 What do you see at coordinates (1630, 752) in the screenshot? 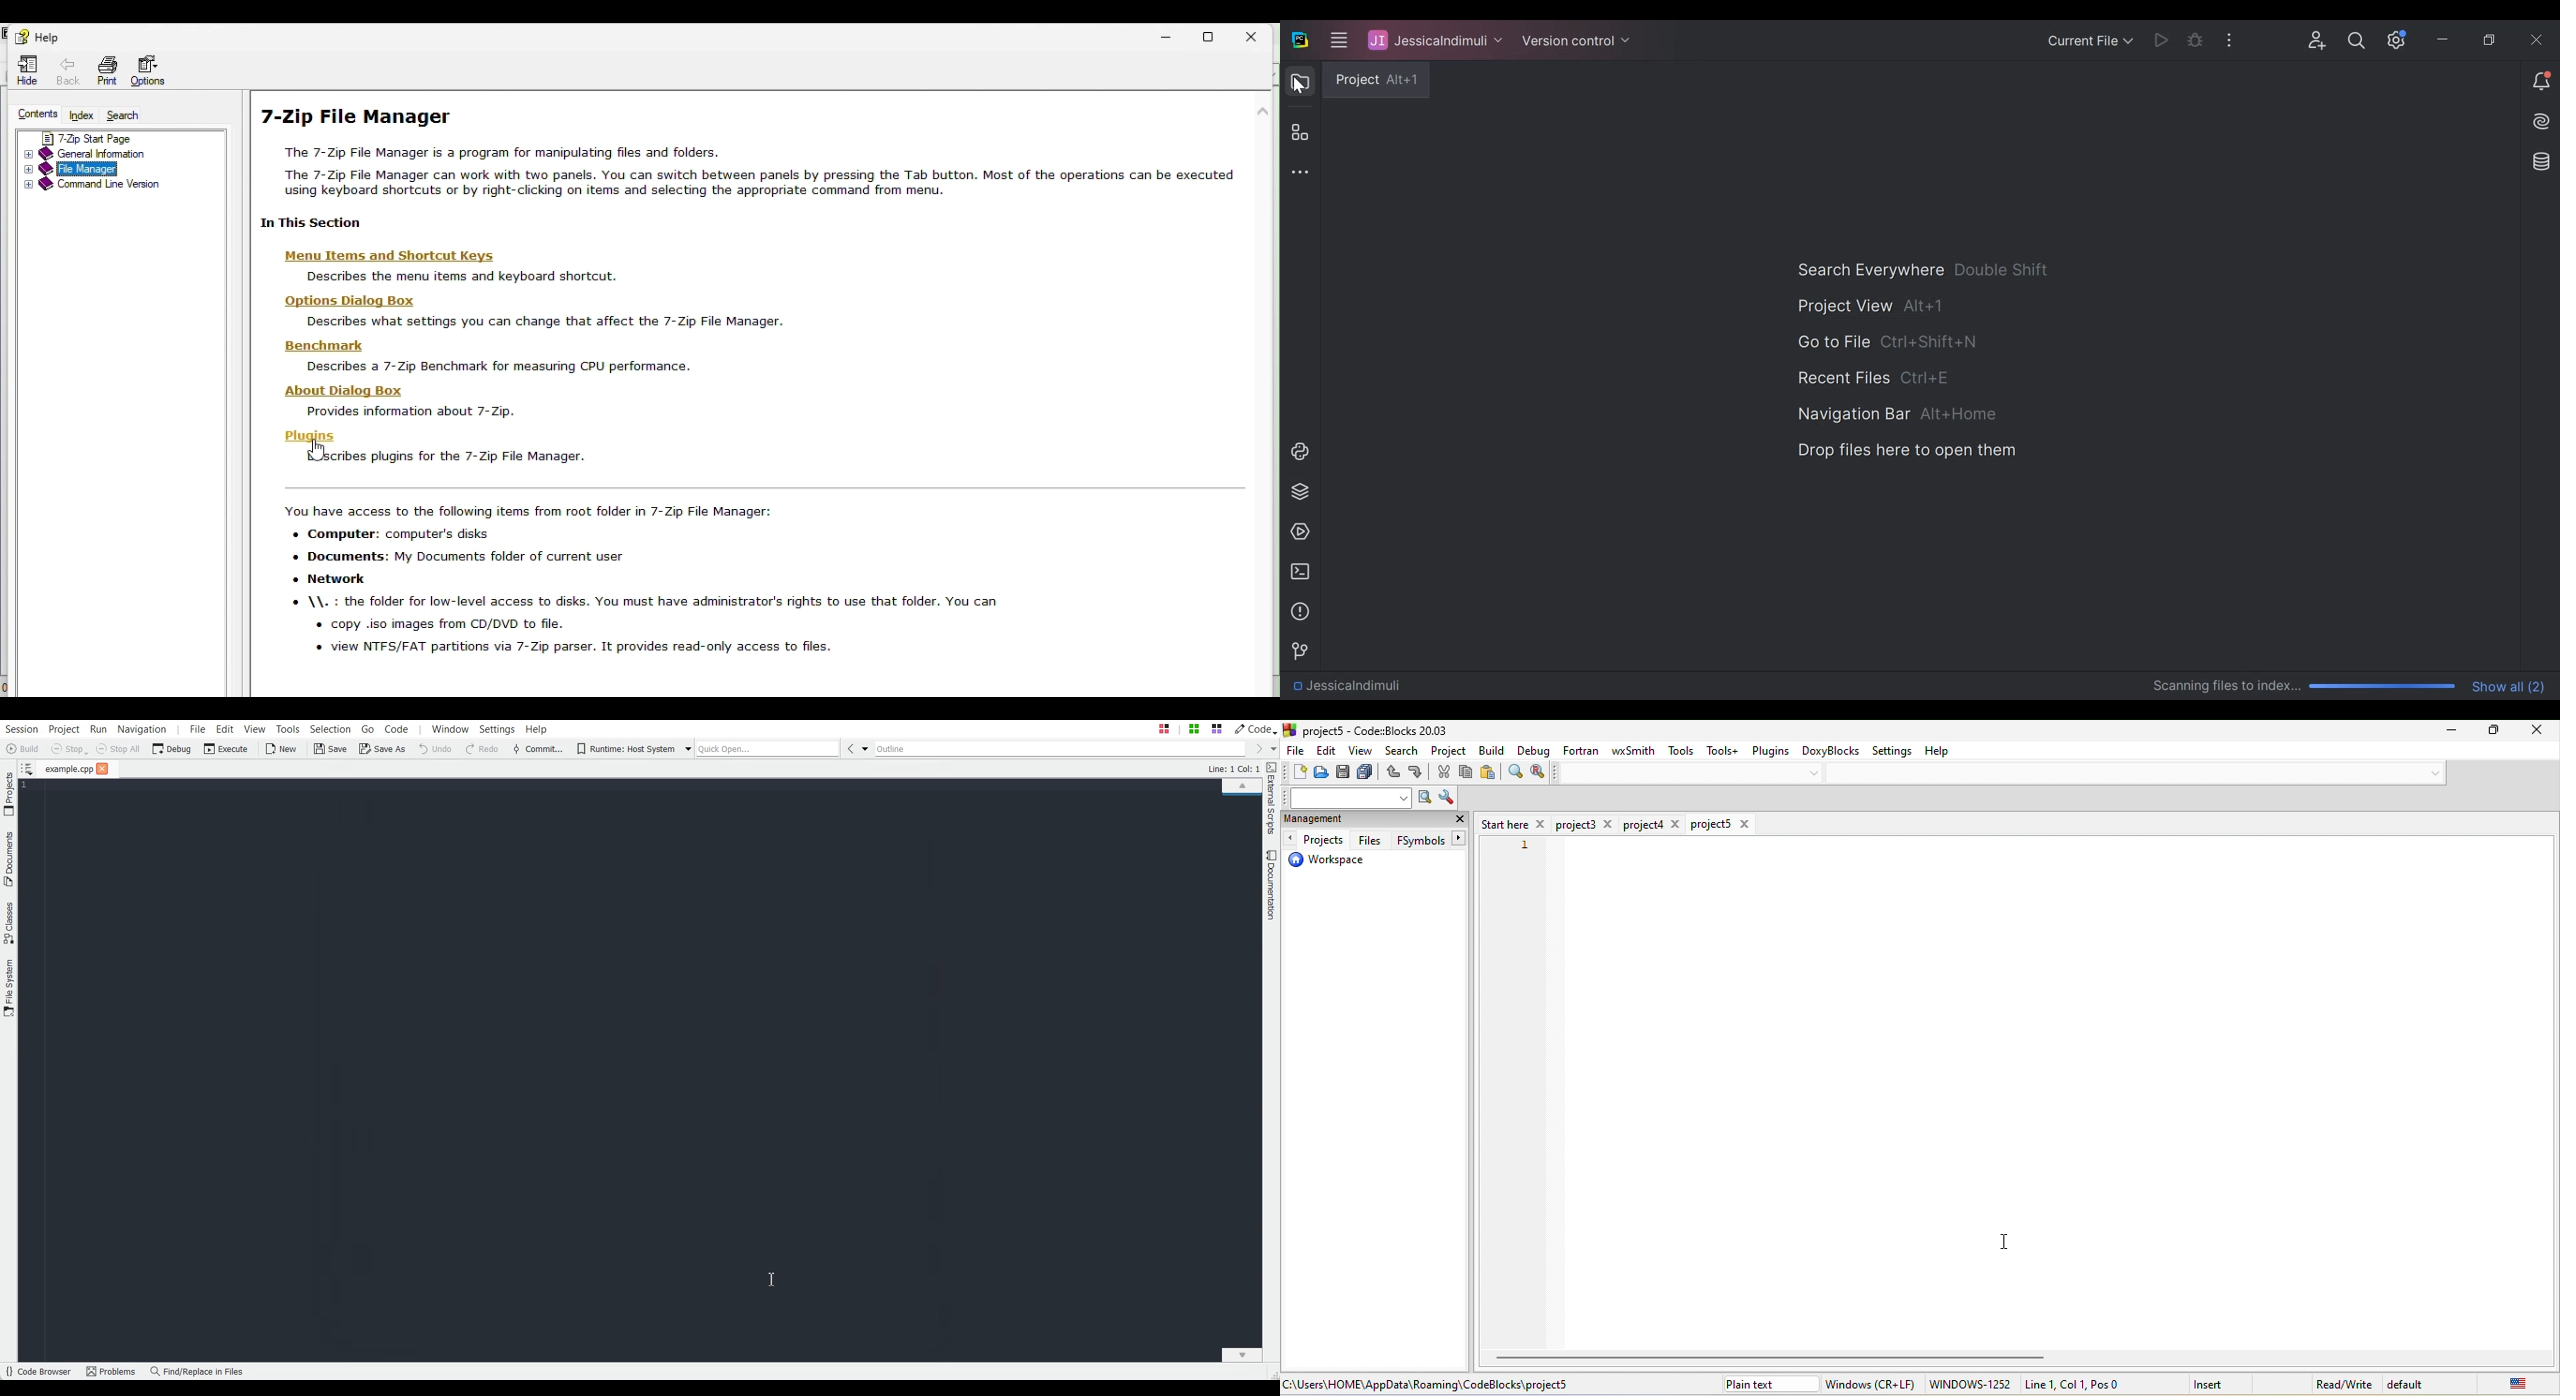
I see `wxsmith` at bounding box center [1630, 752].